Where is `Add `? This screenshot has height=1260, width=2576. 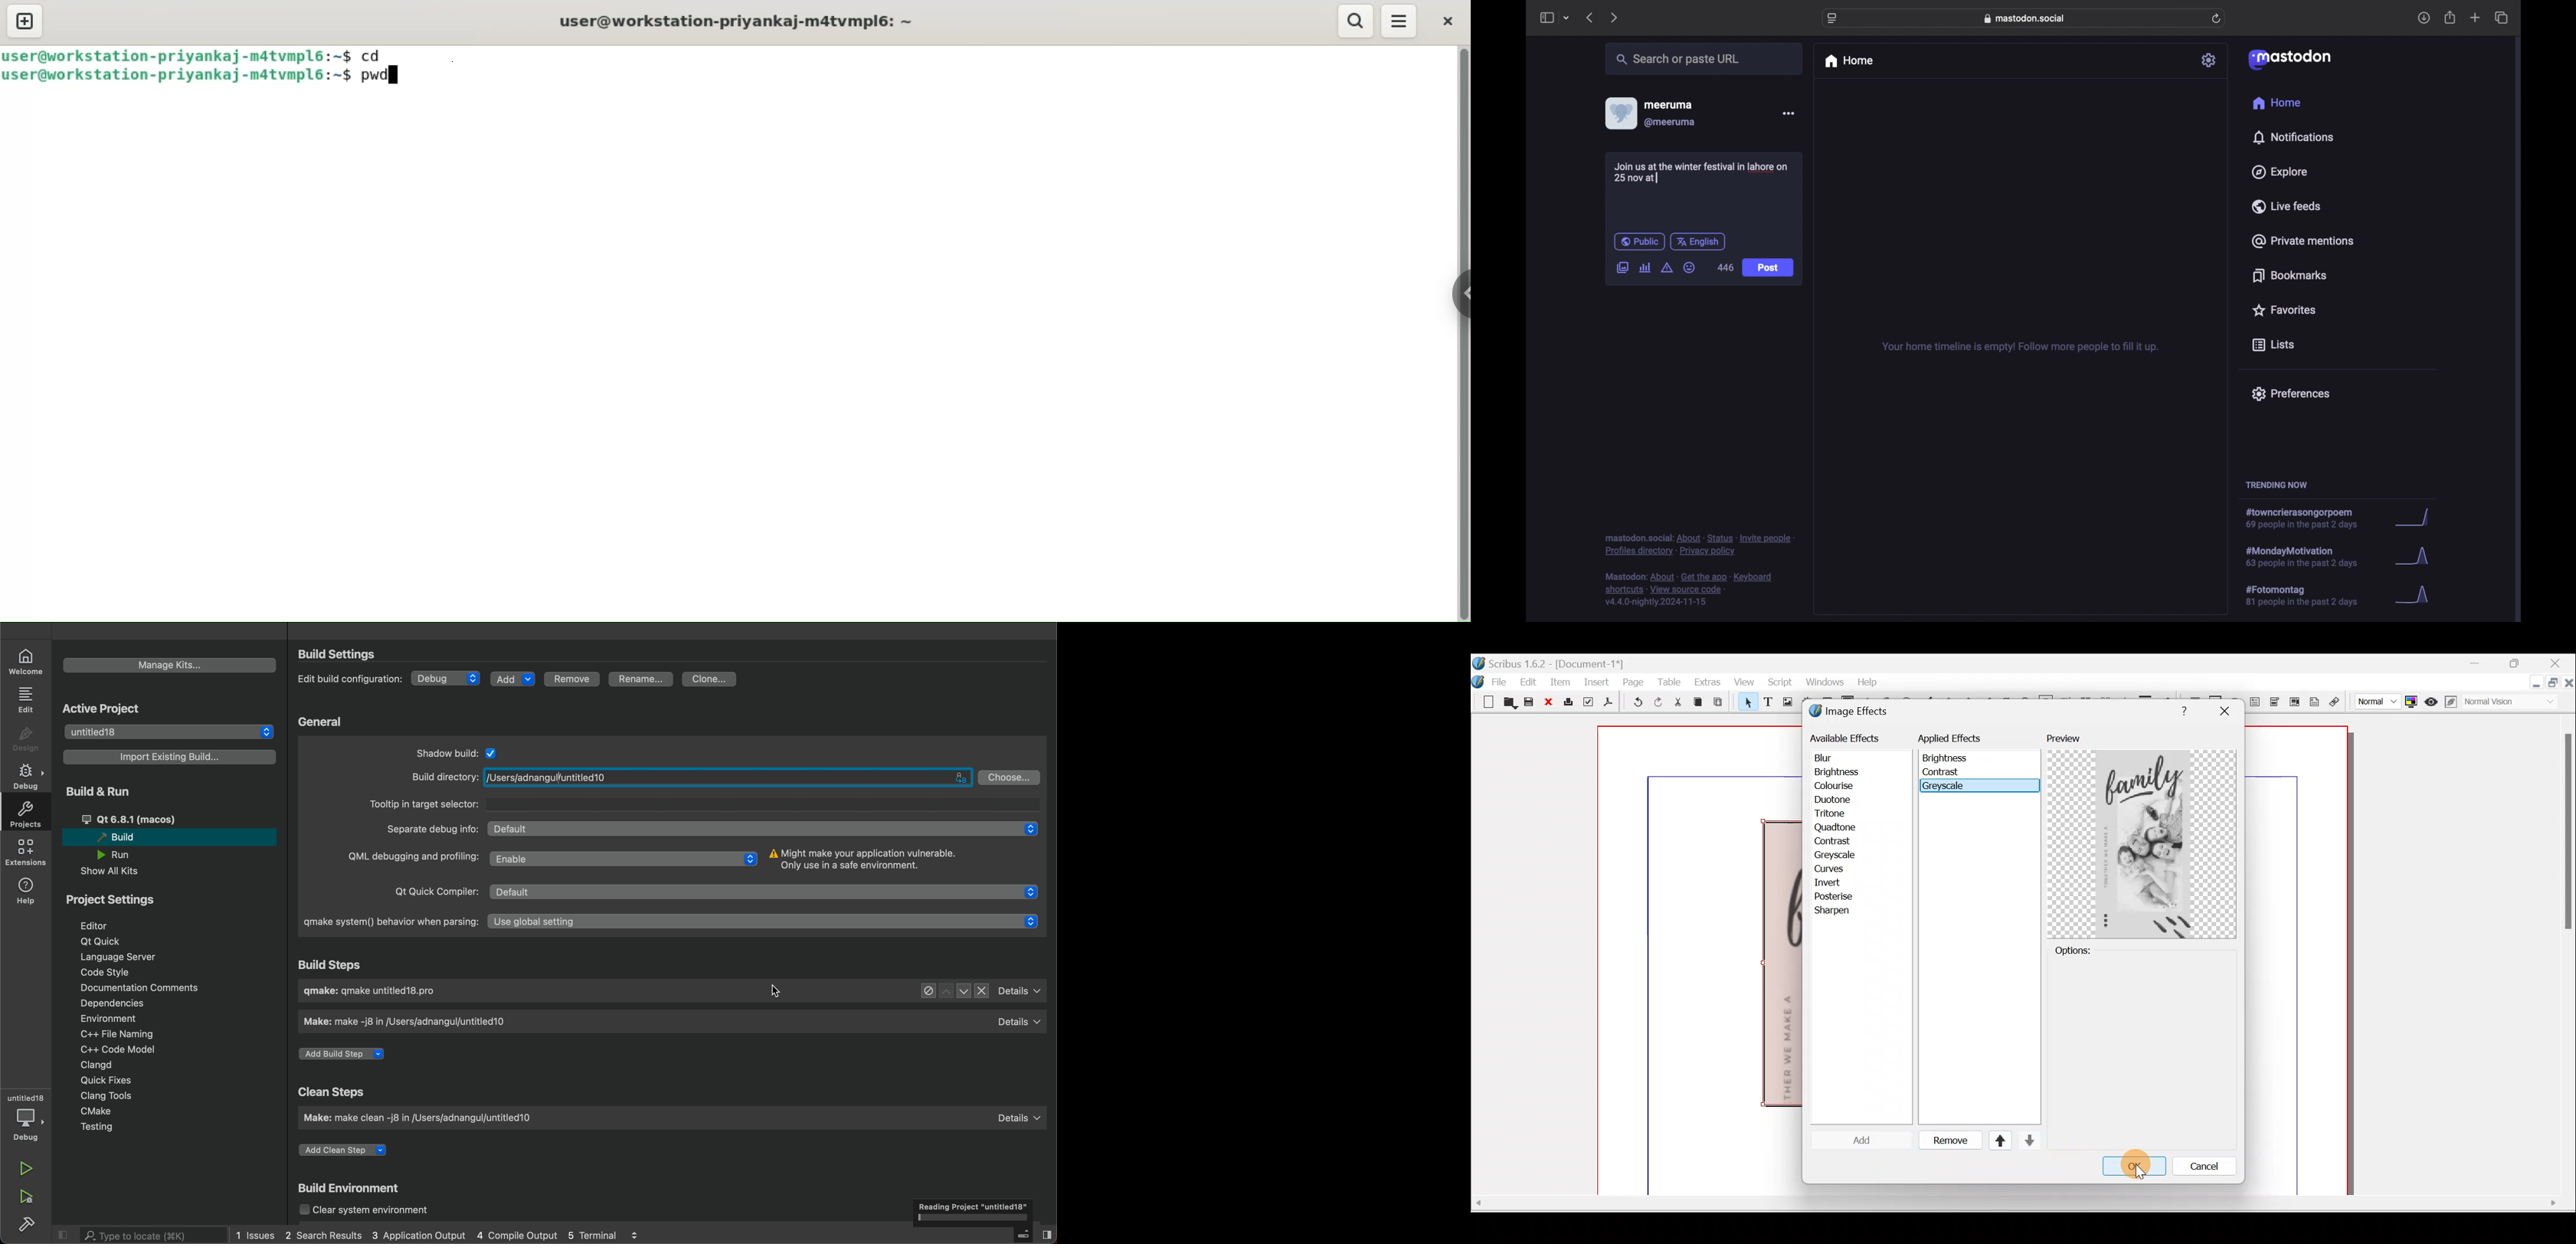 Add  is located at coordinates (514, 678).